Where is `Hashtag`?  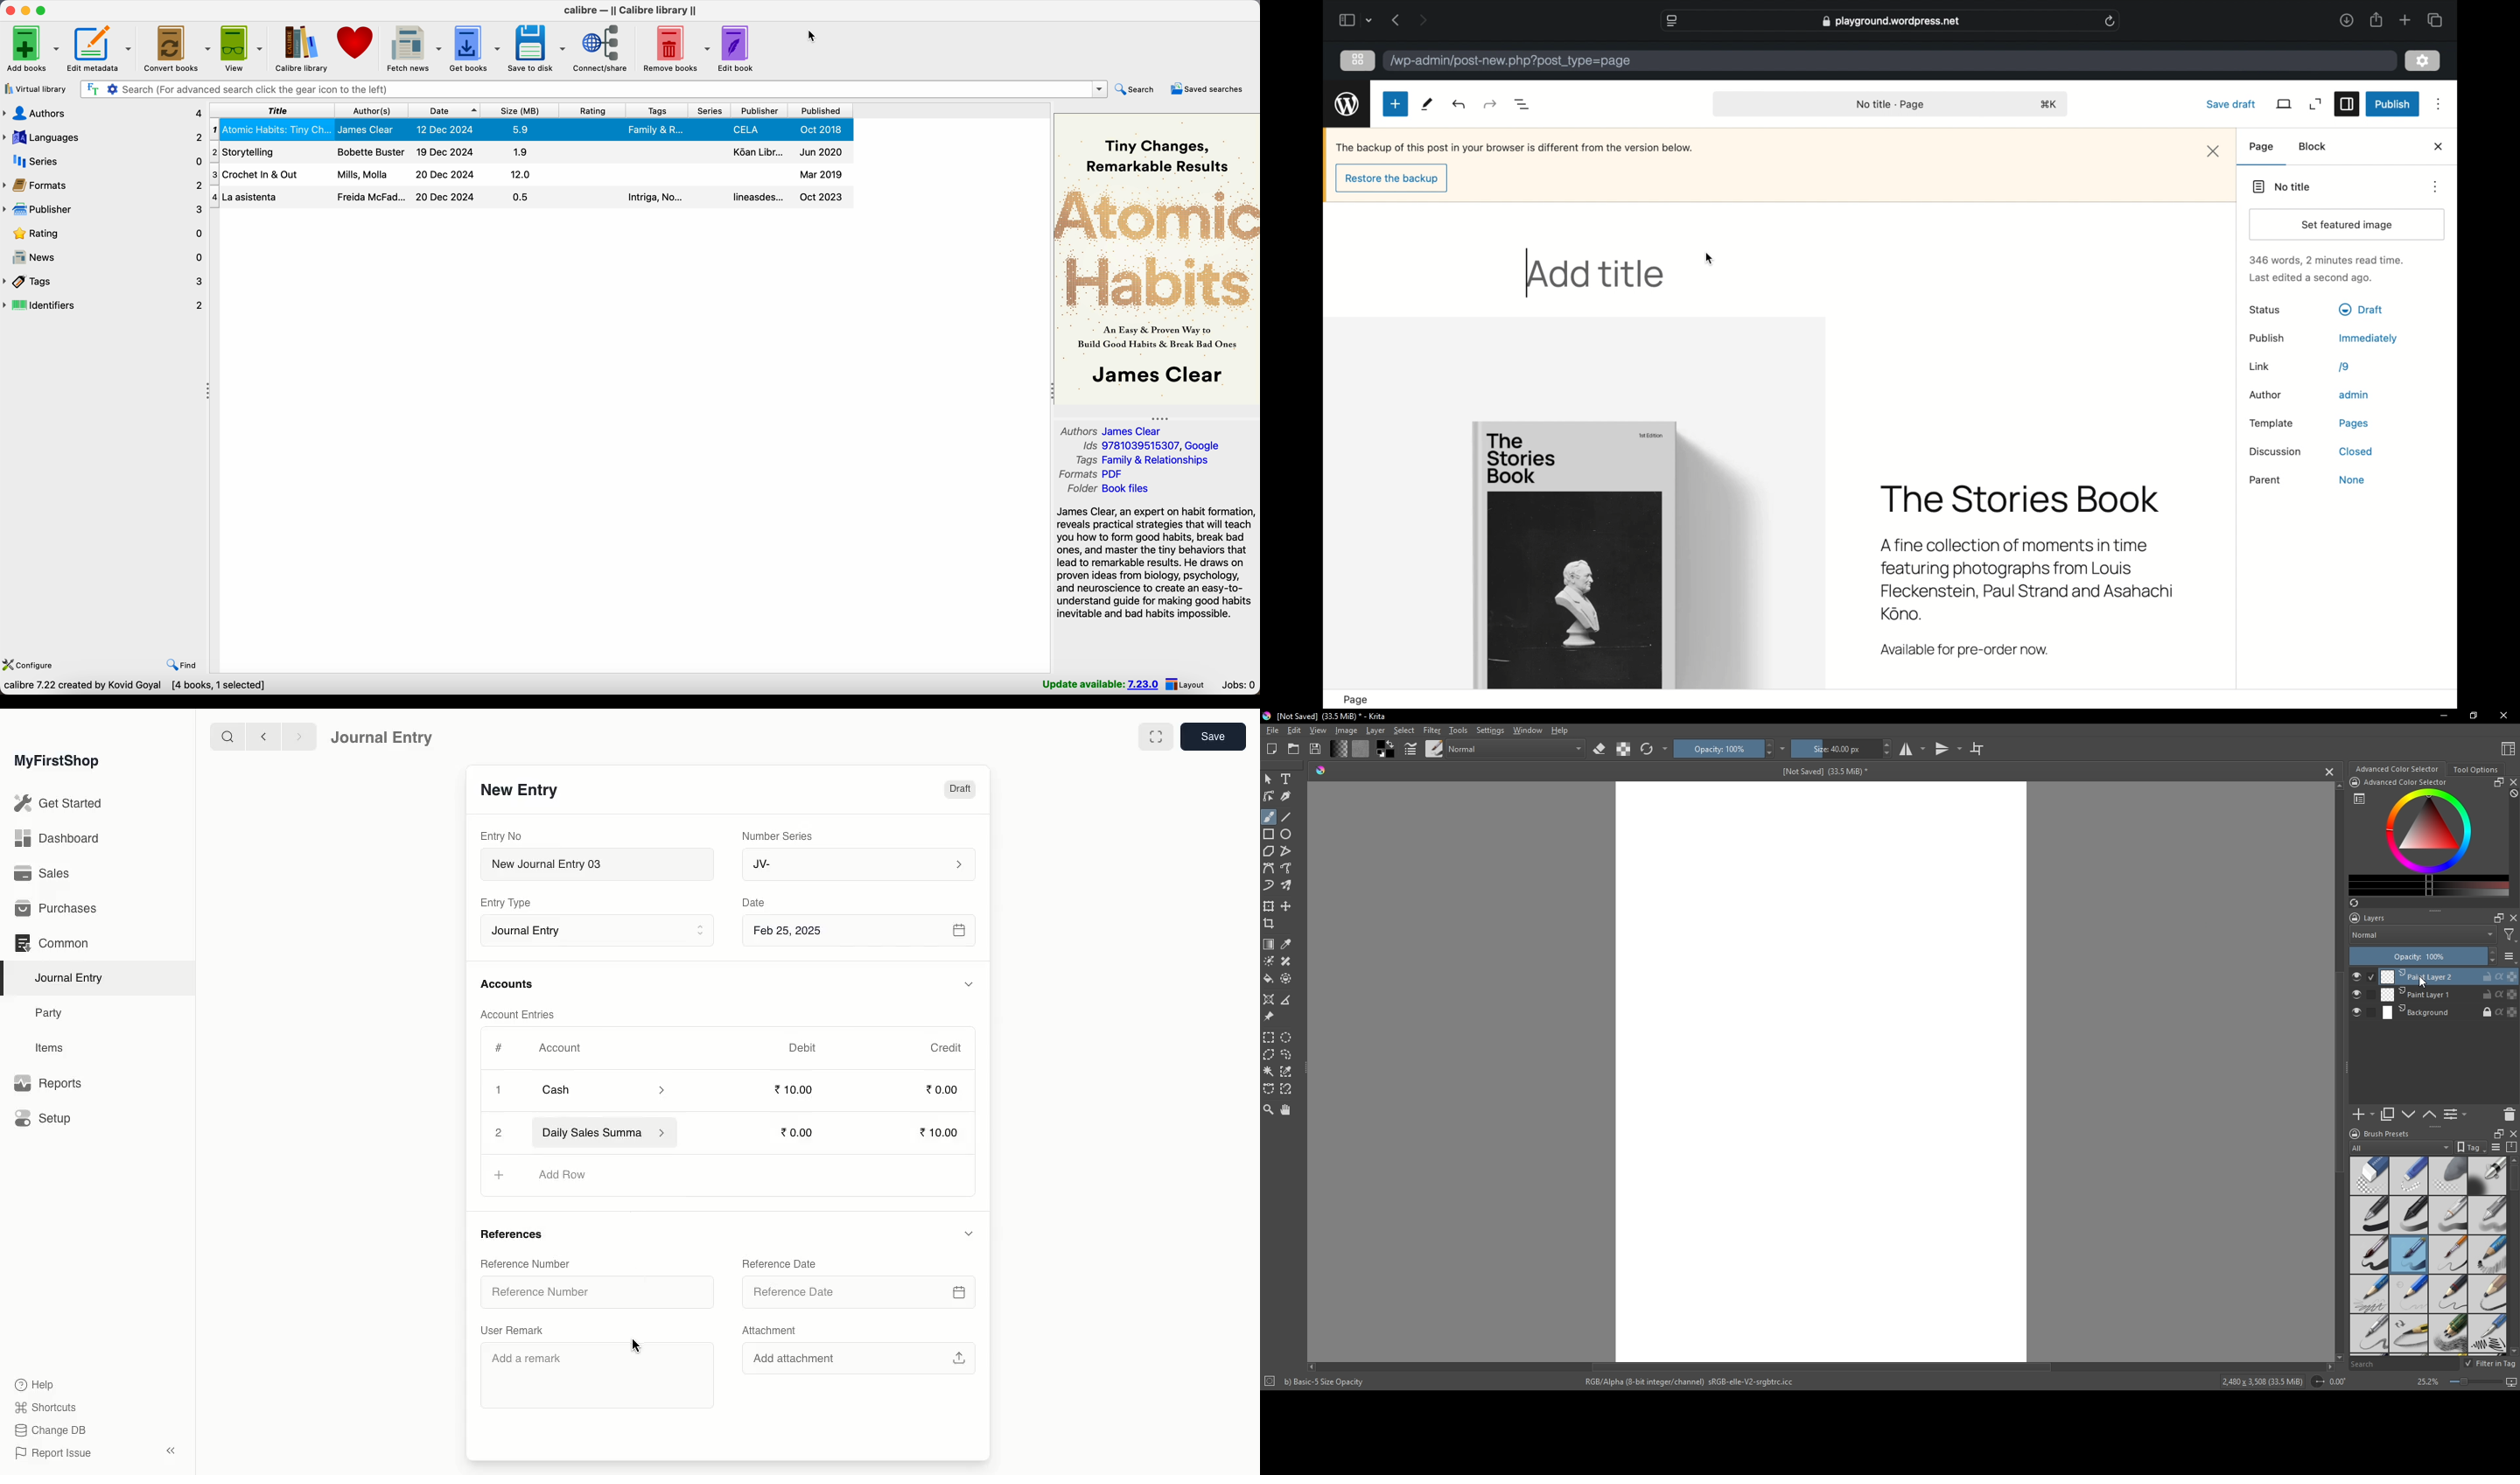
Hashtag is located at coordinates (502, 1049).